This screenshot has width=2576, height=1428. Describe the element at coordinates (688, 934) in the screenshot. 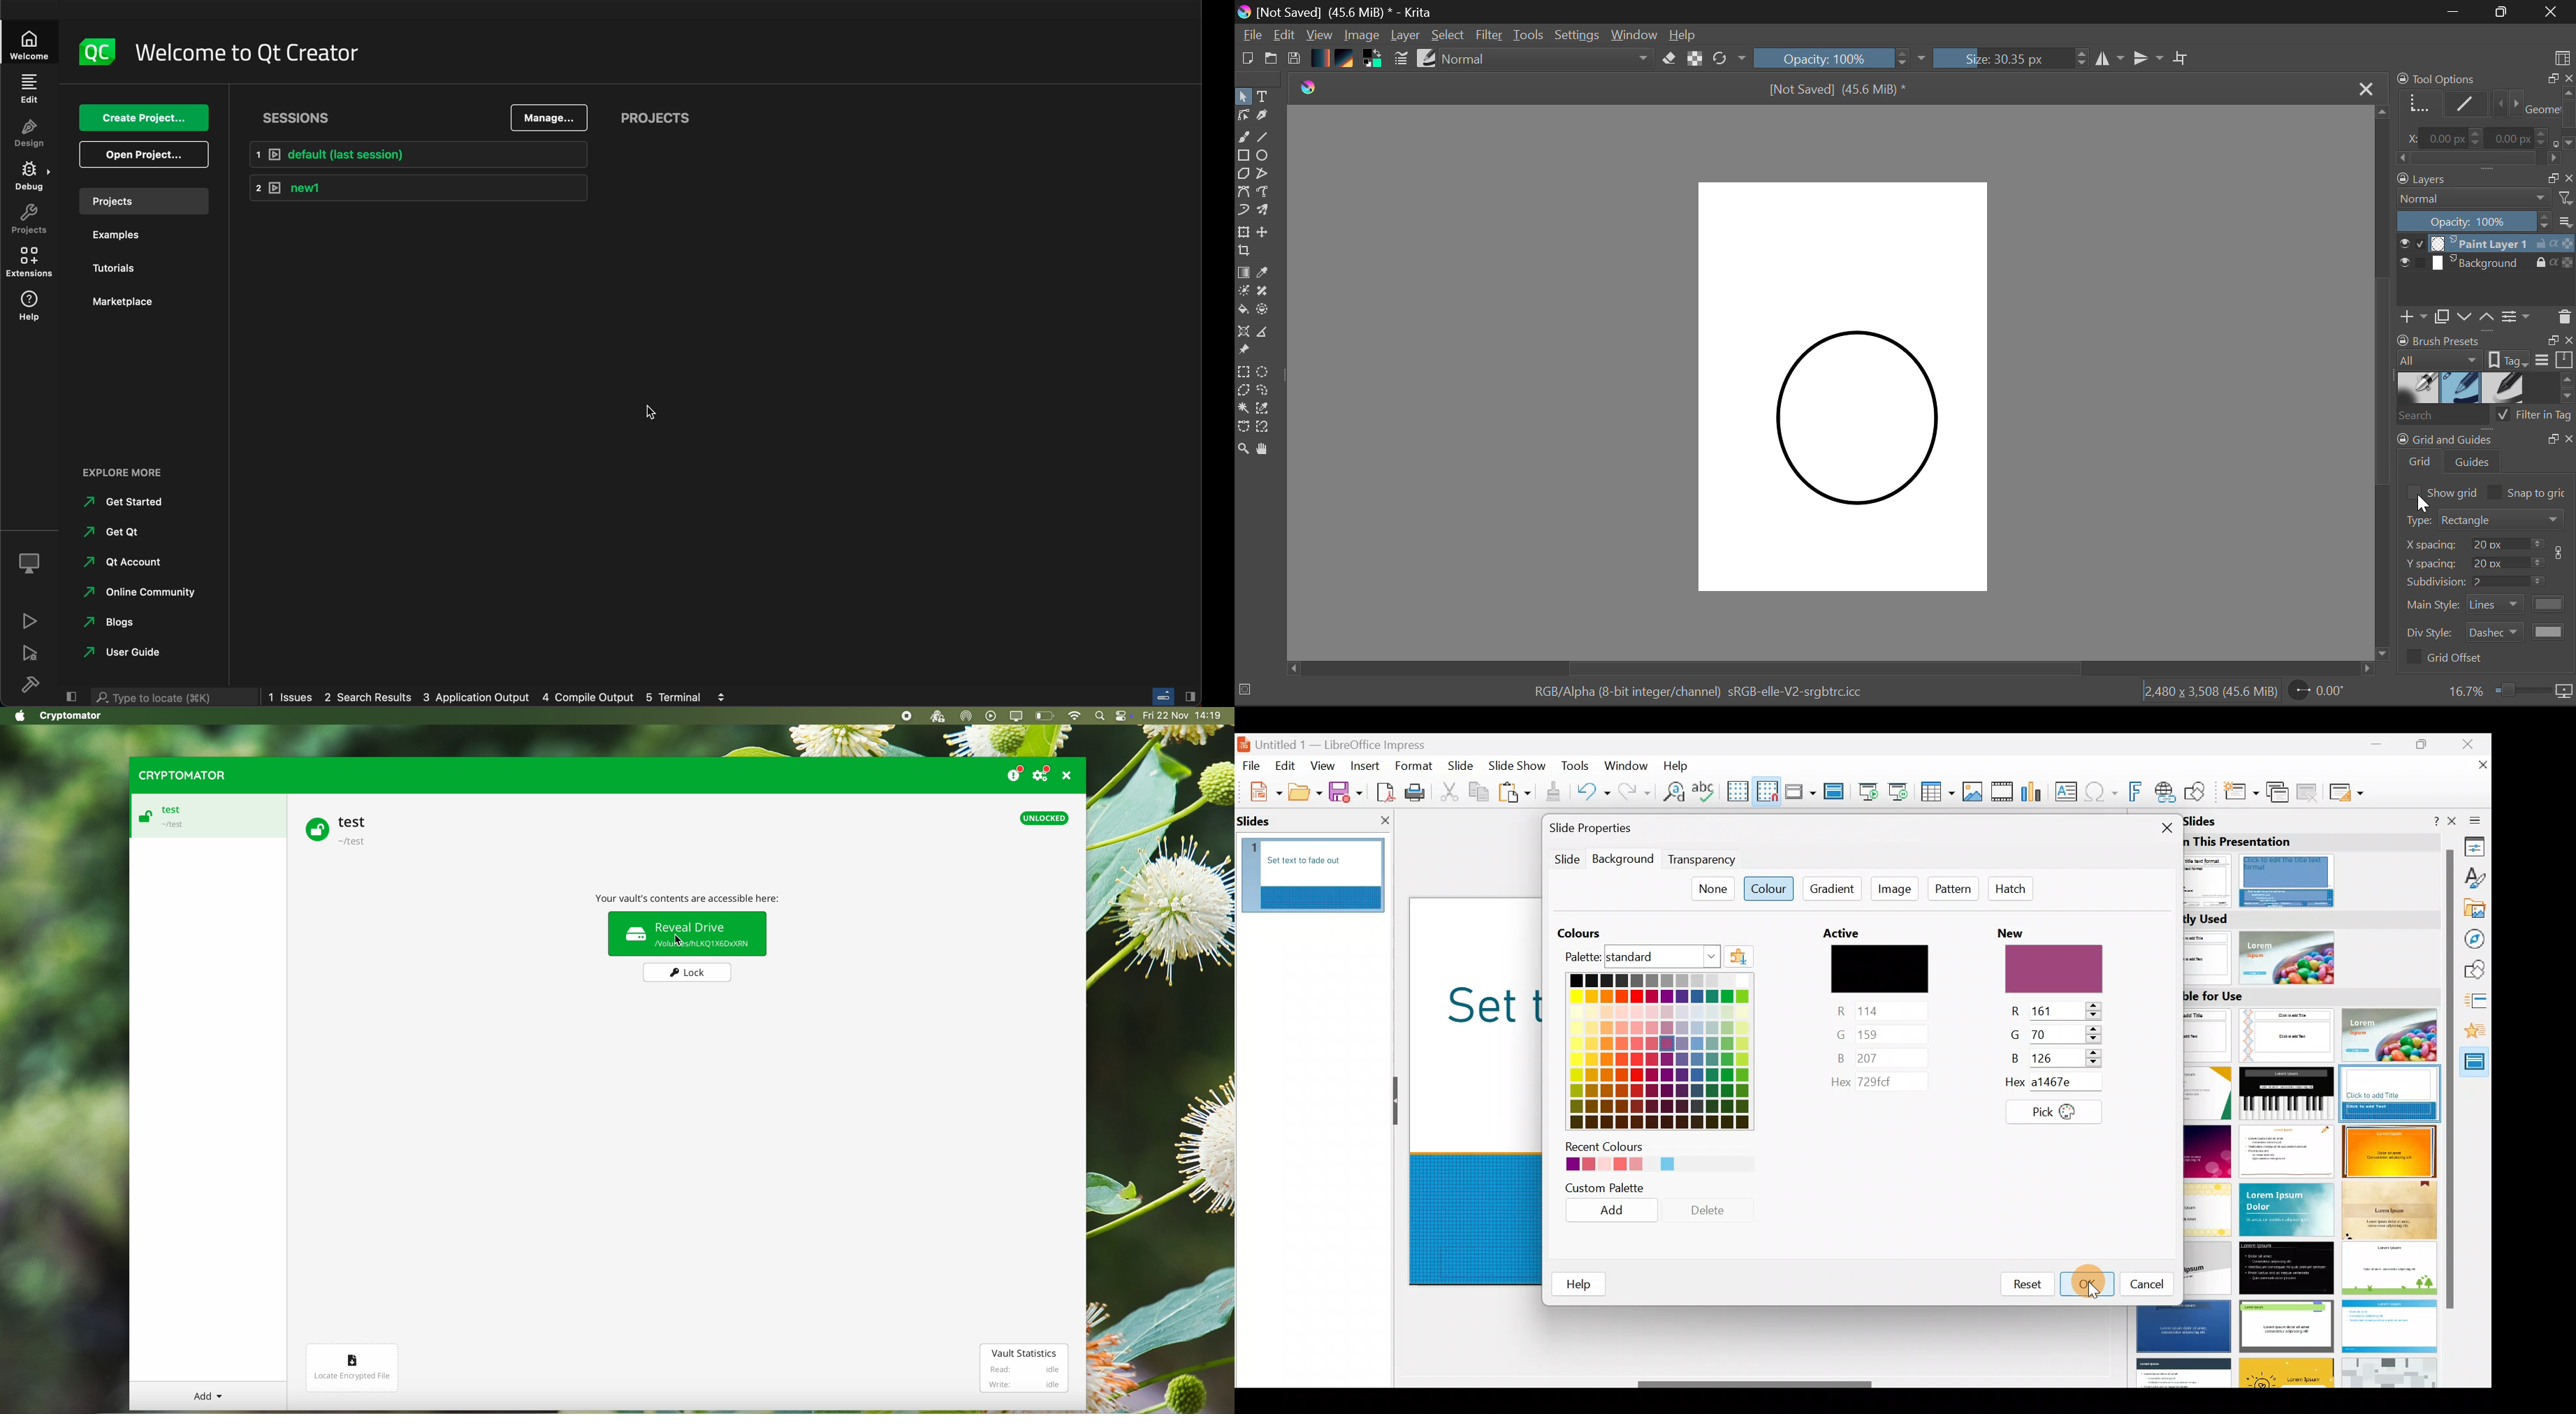

I see `reveal drive` at that location.